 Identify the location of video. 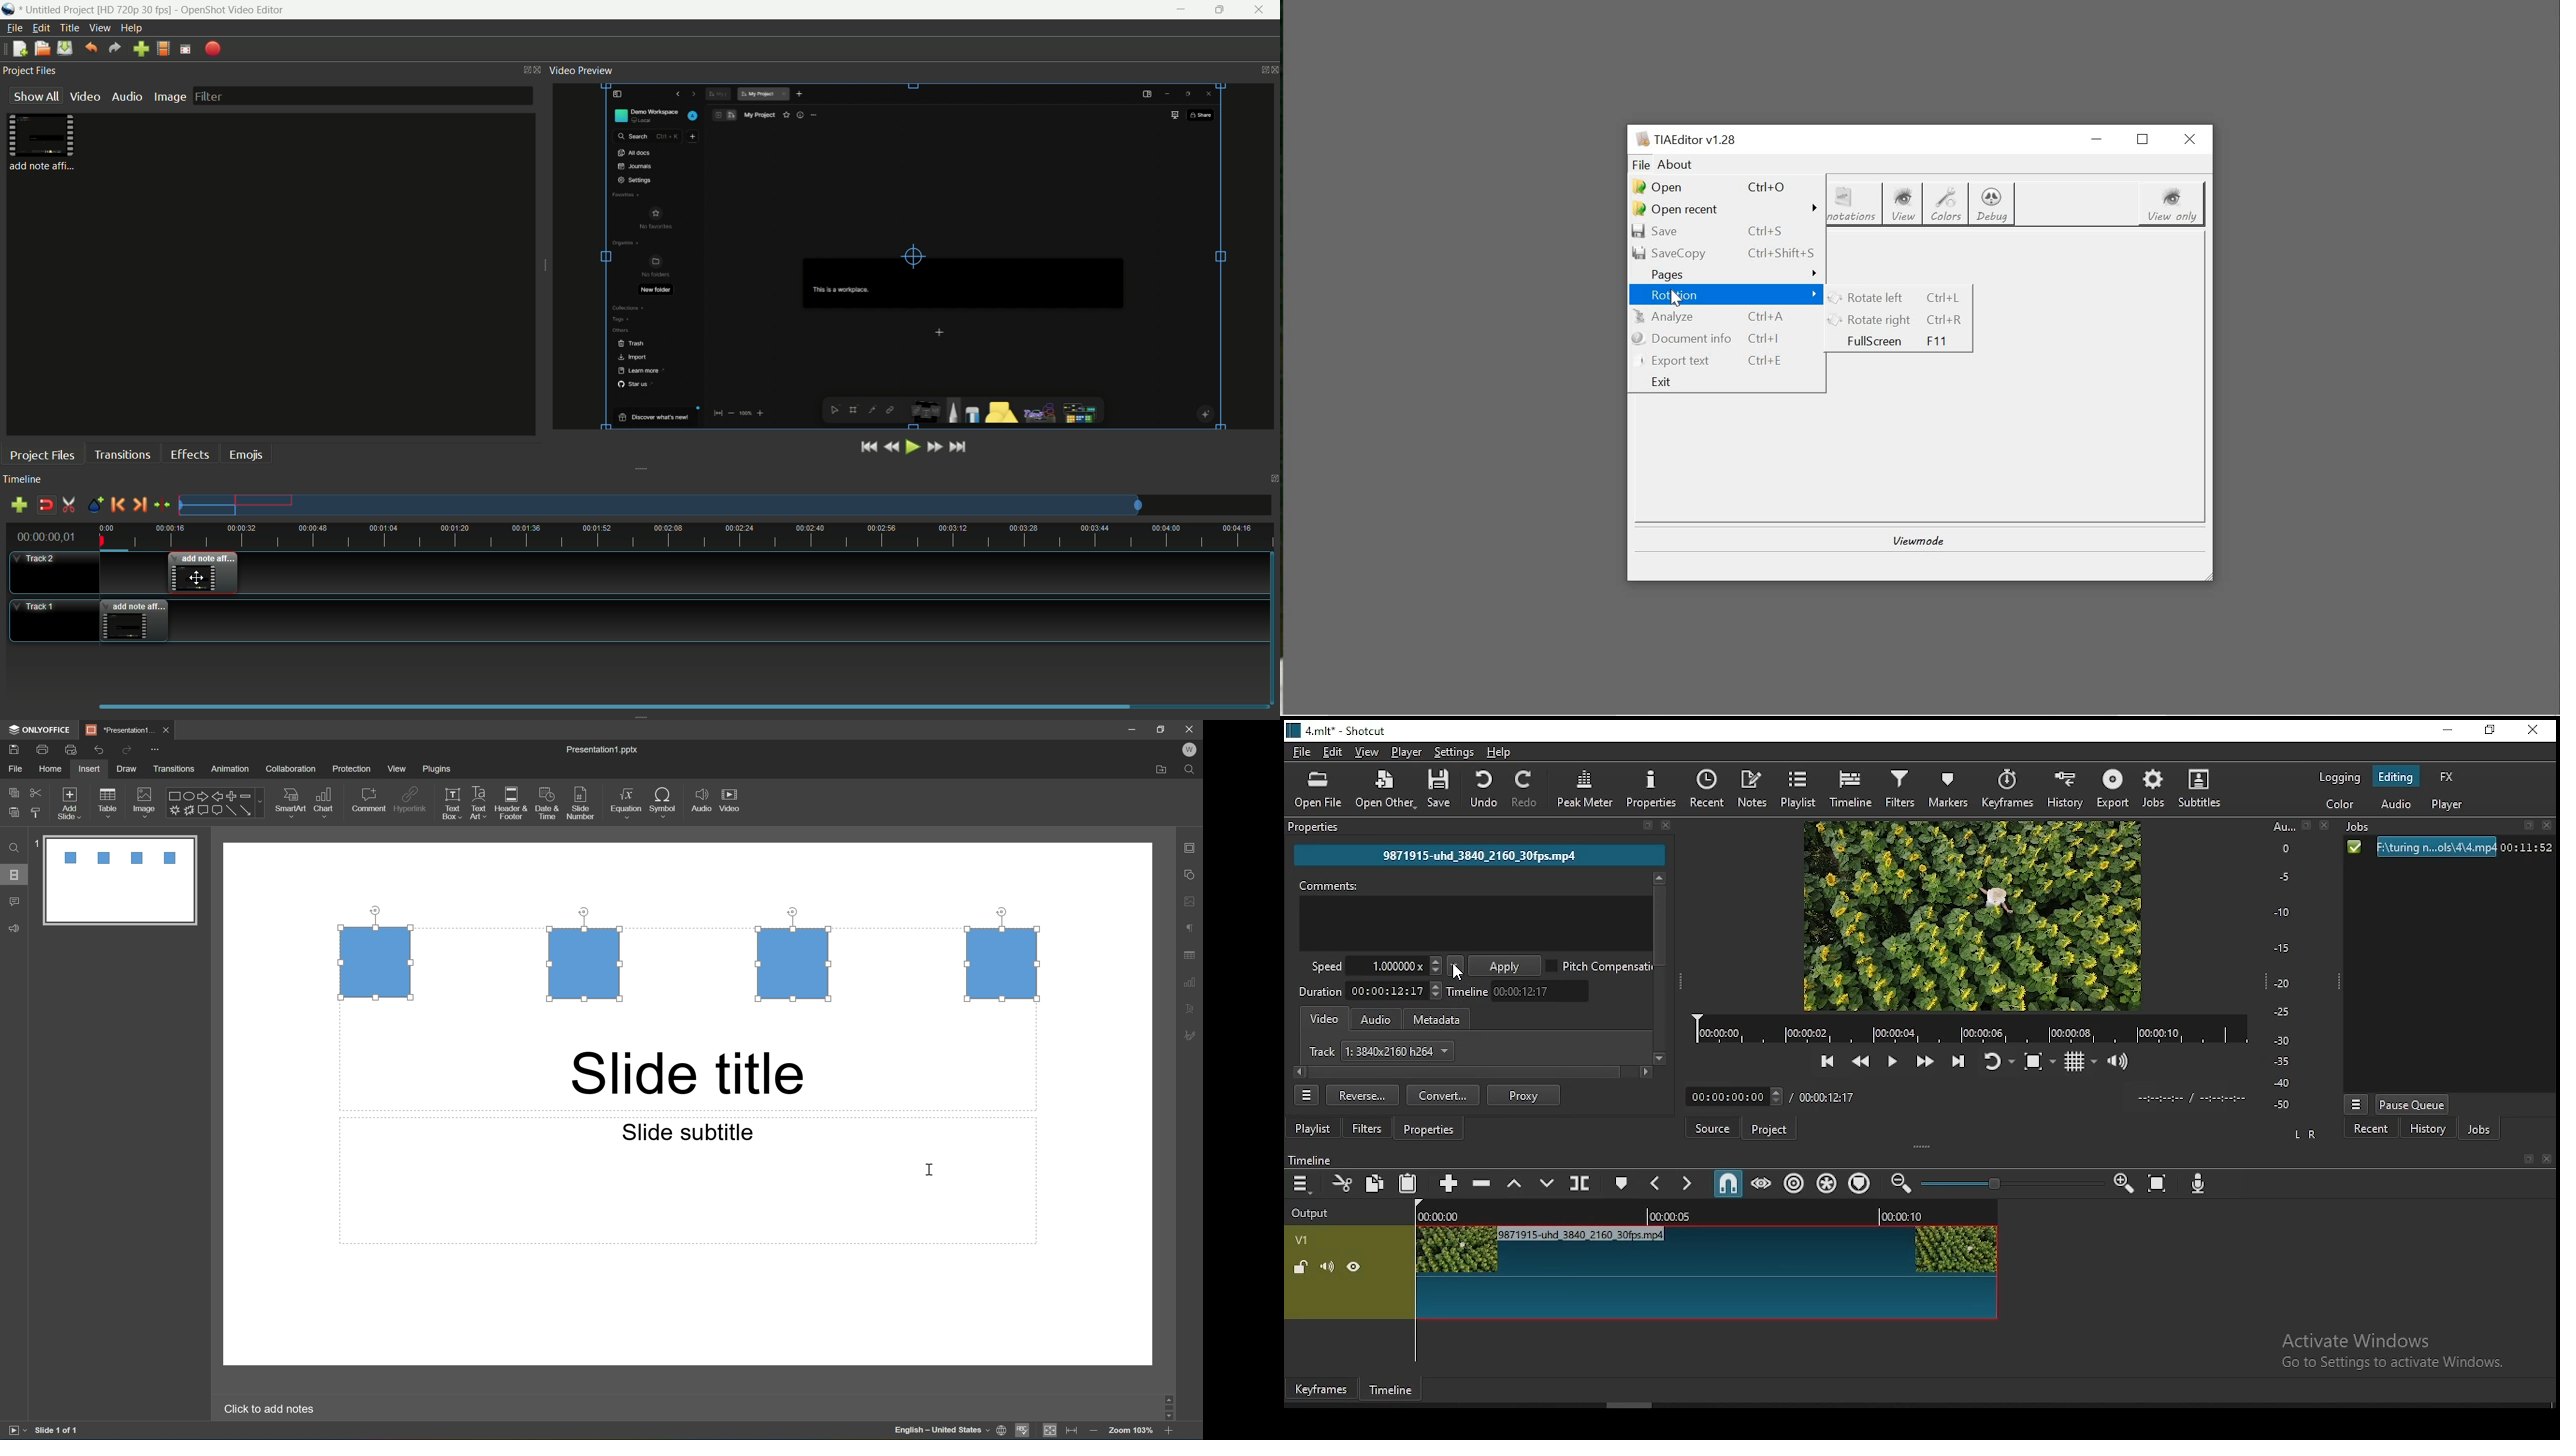
(1322, 1017).